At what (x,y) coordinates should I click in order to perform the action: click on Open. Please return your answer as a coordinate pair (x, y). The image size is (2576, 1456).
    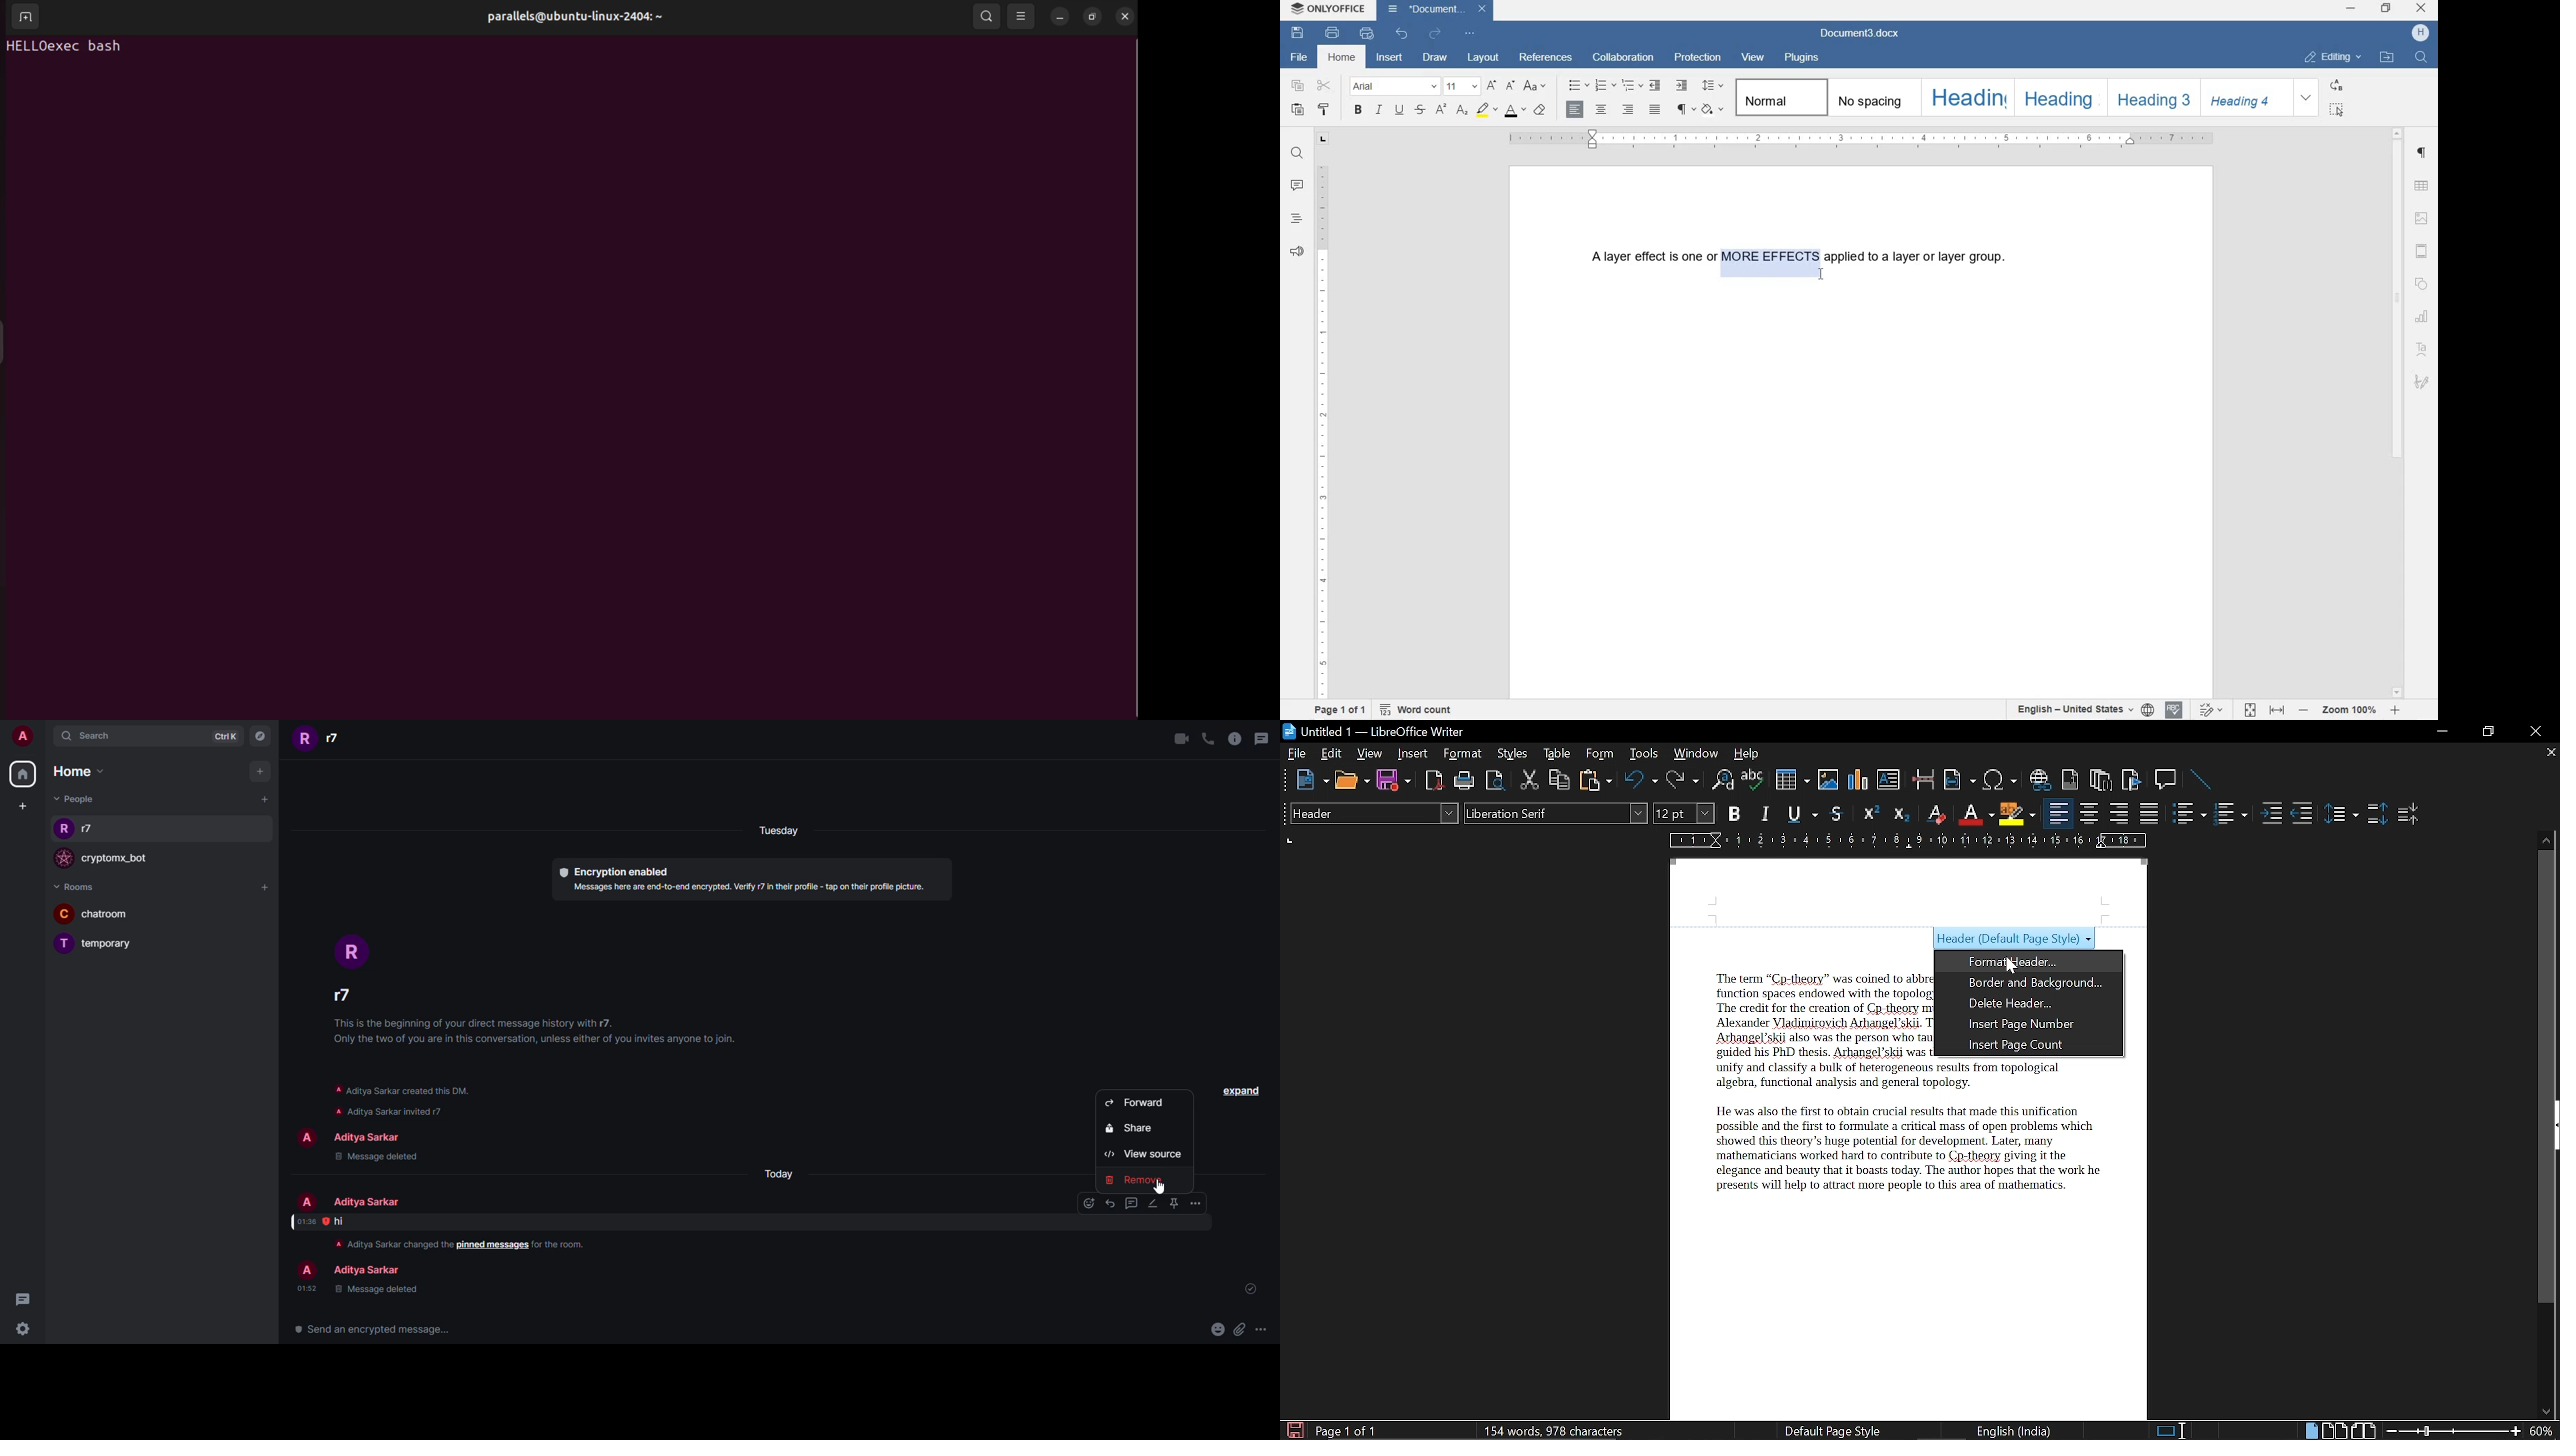
    Looking at the image, I should click on (1352, 781).